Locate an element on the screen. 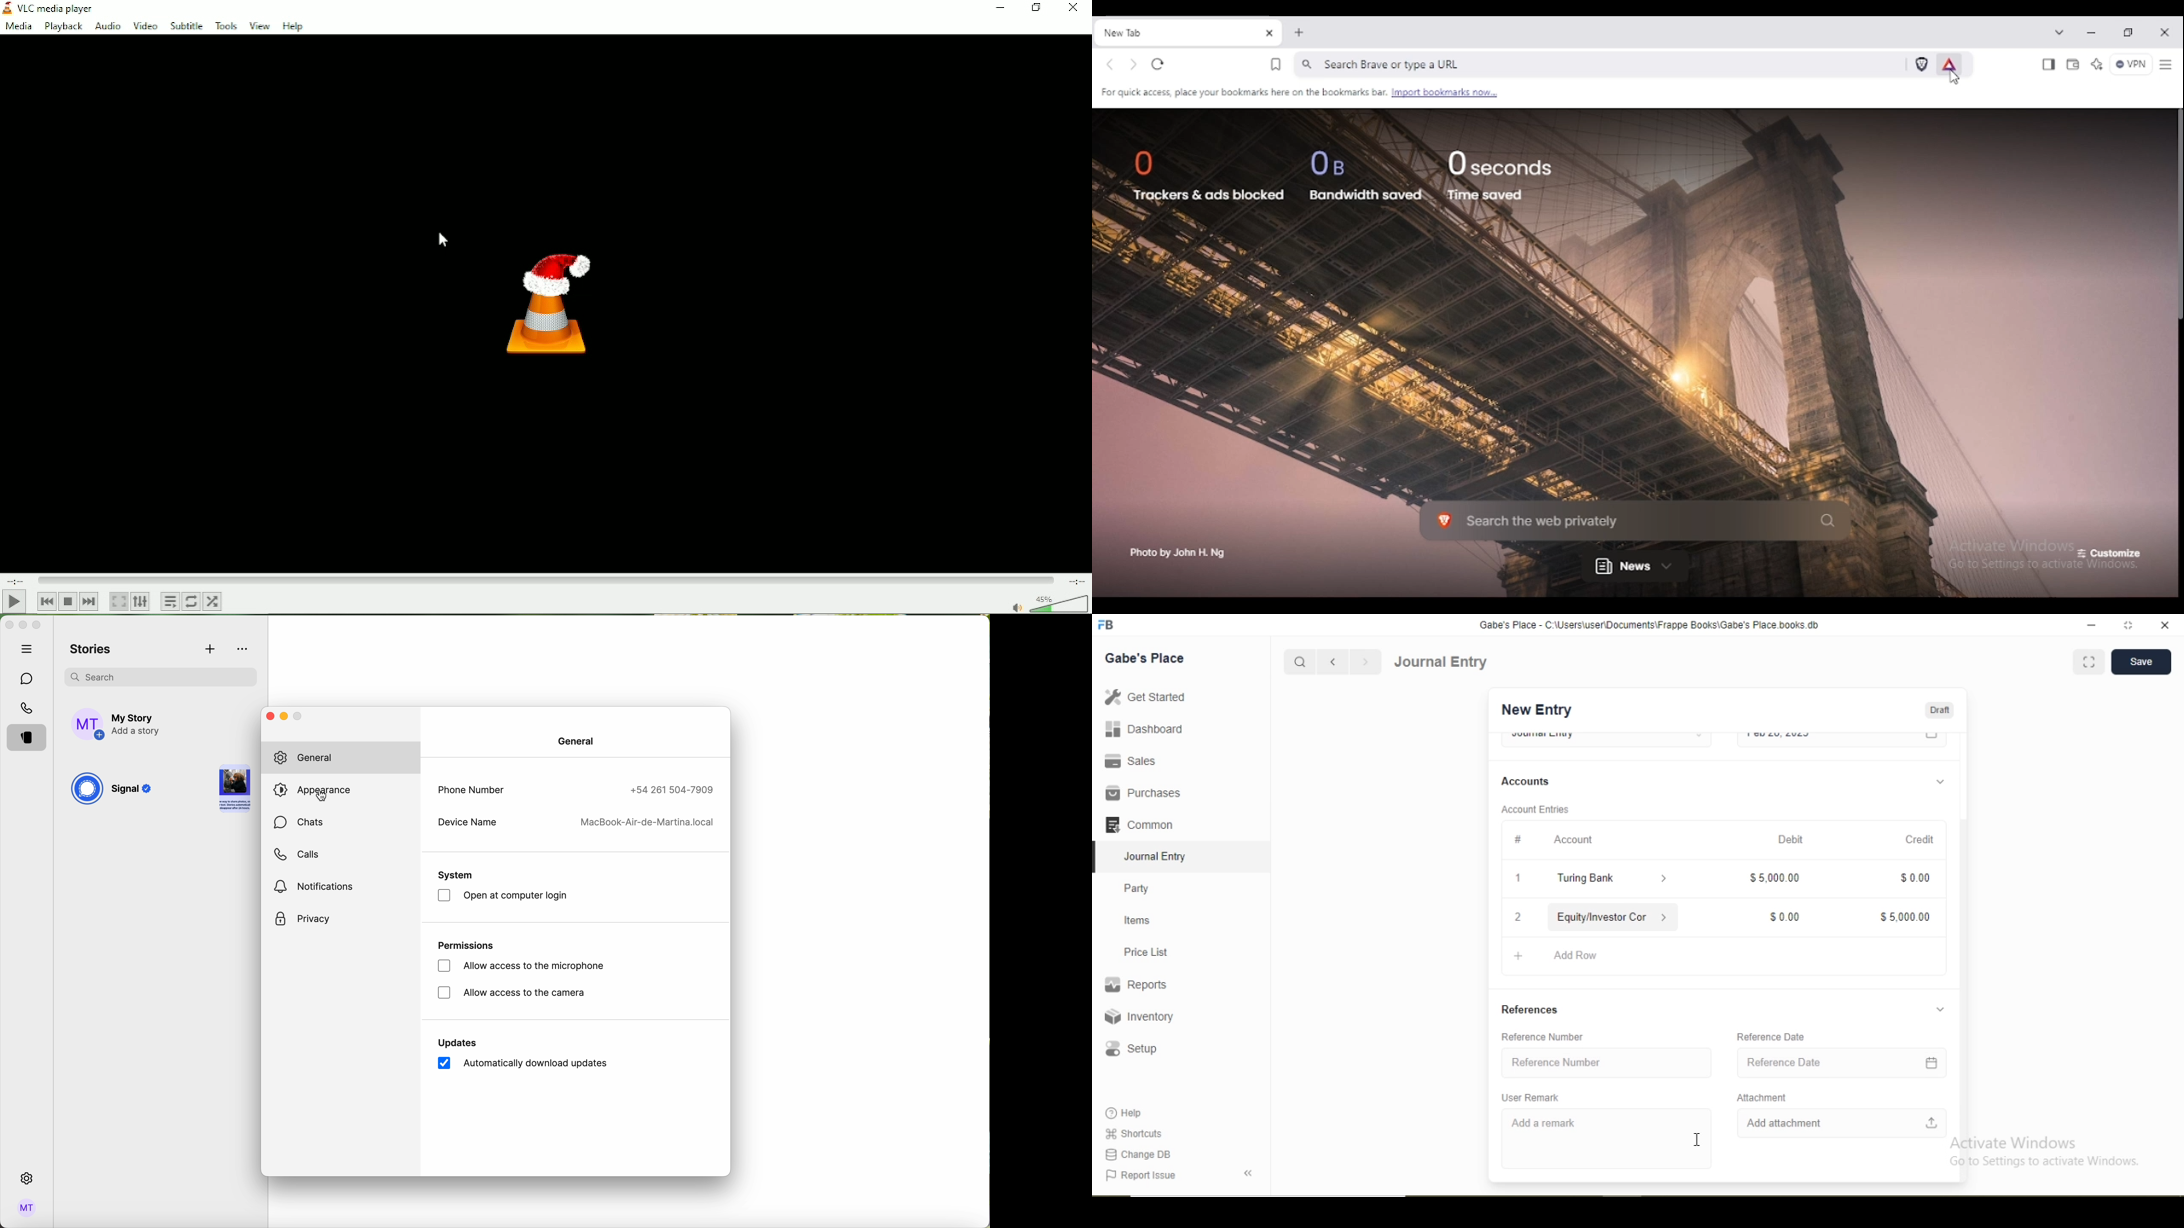  Dropdown is located at coordinates (1939, 783).